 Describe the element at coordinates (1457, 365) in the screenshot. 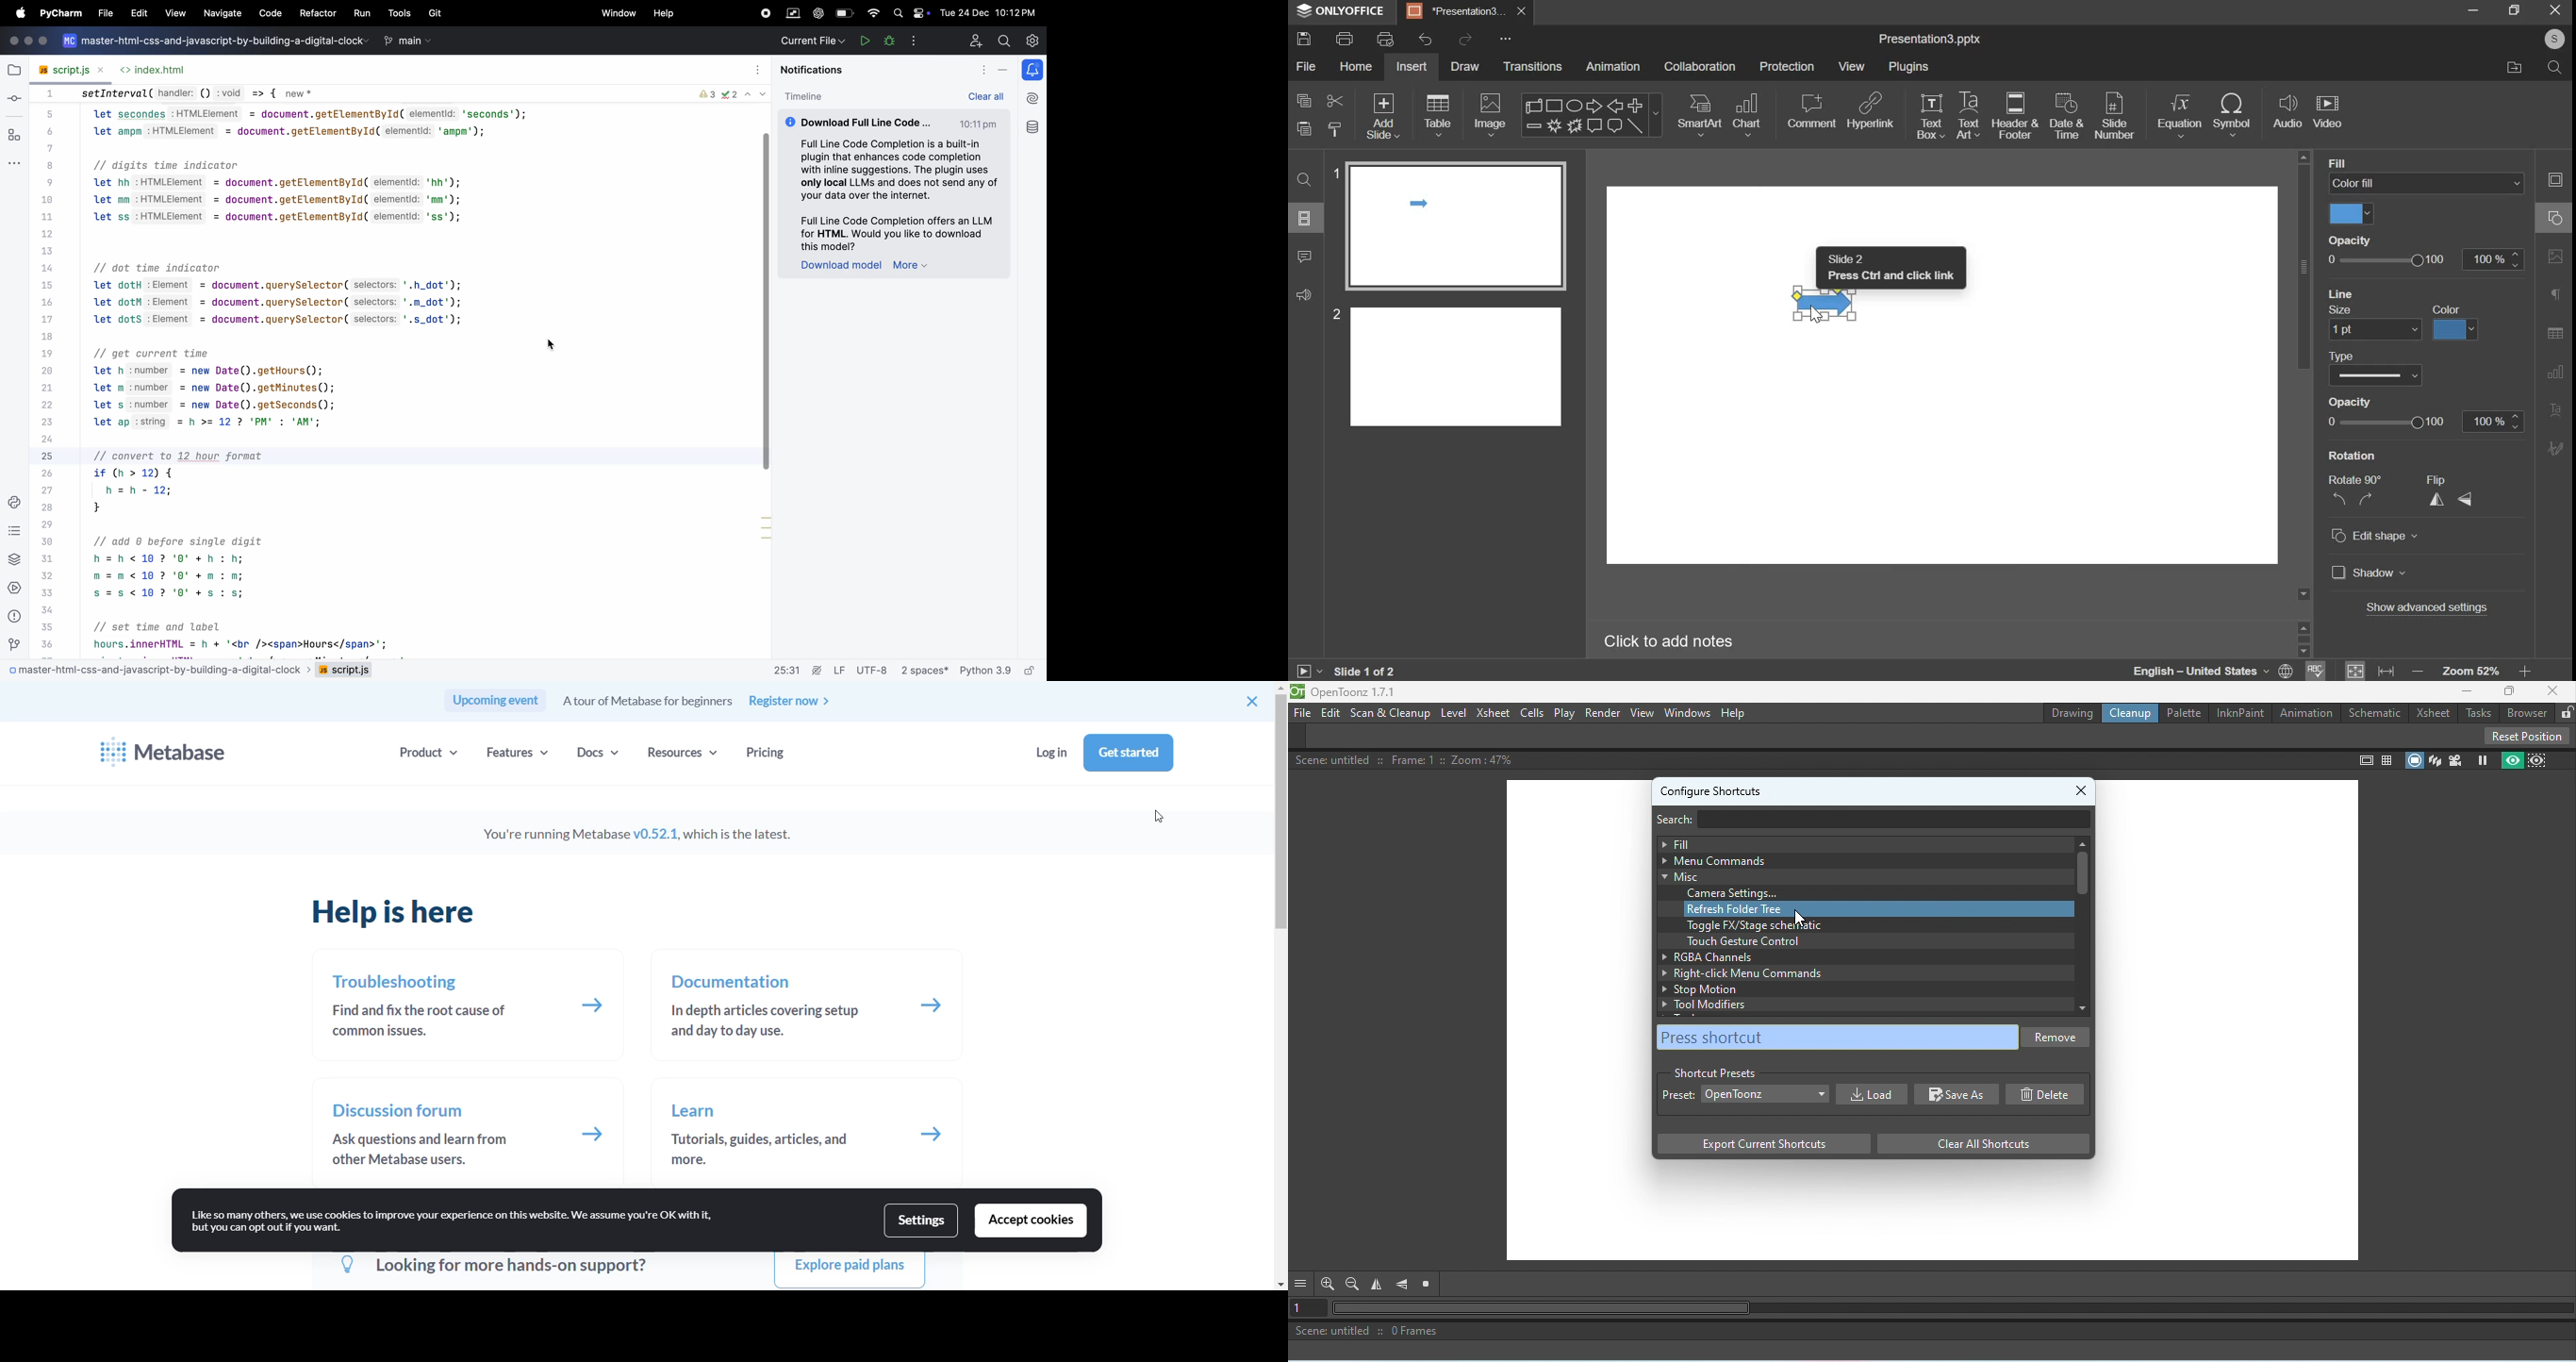

I see `slide 2 preview` at that location.